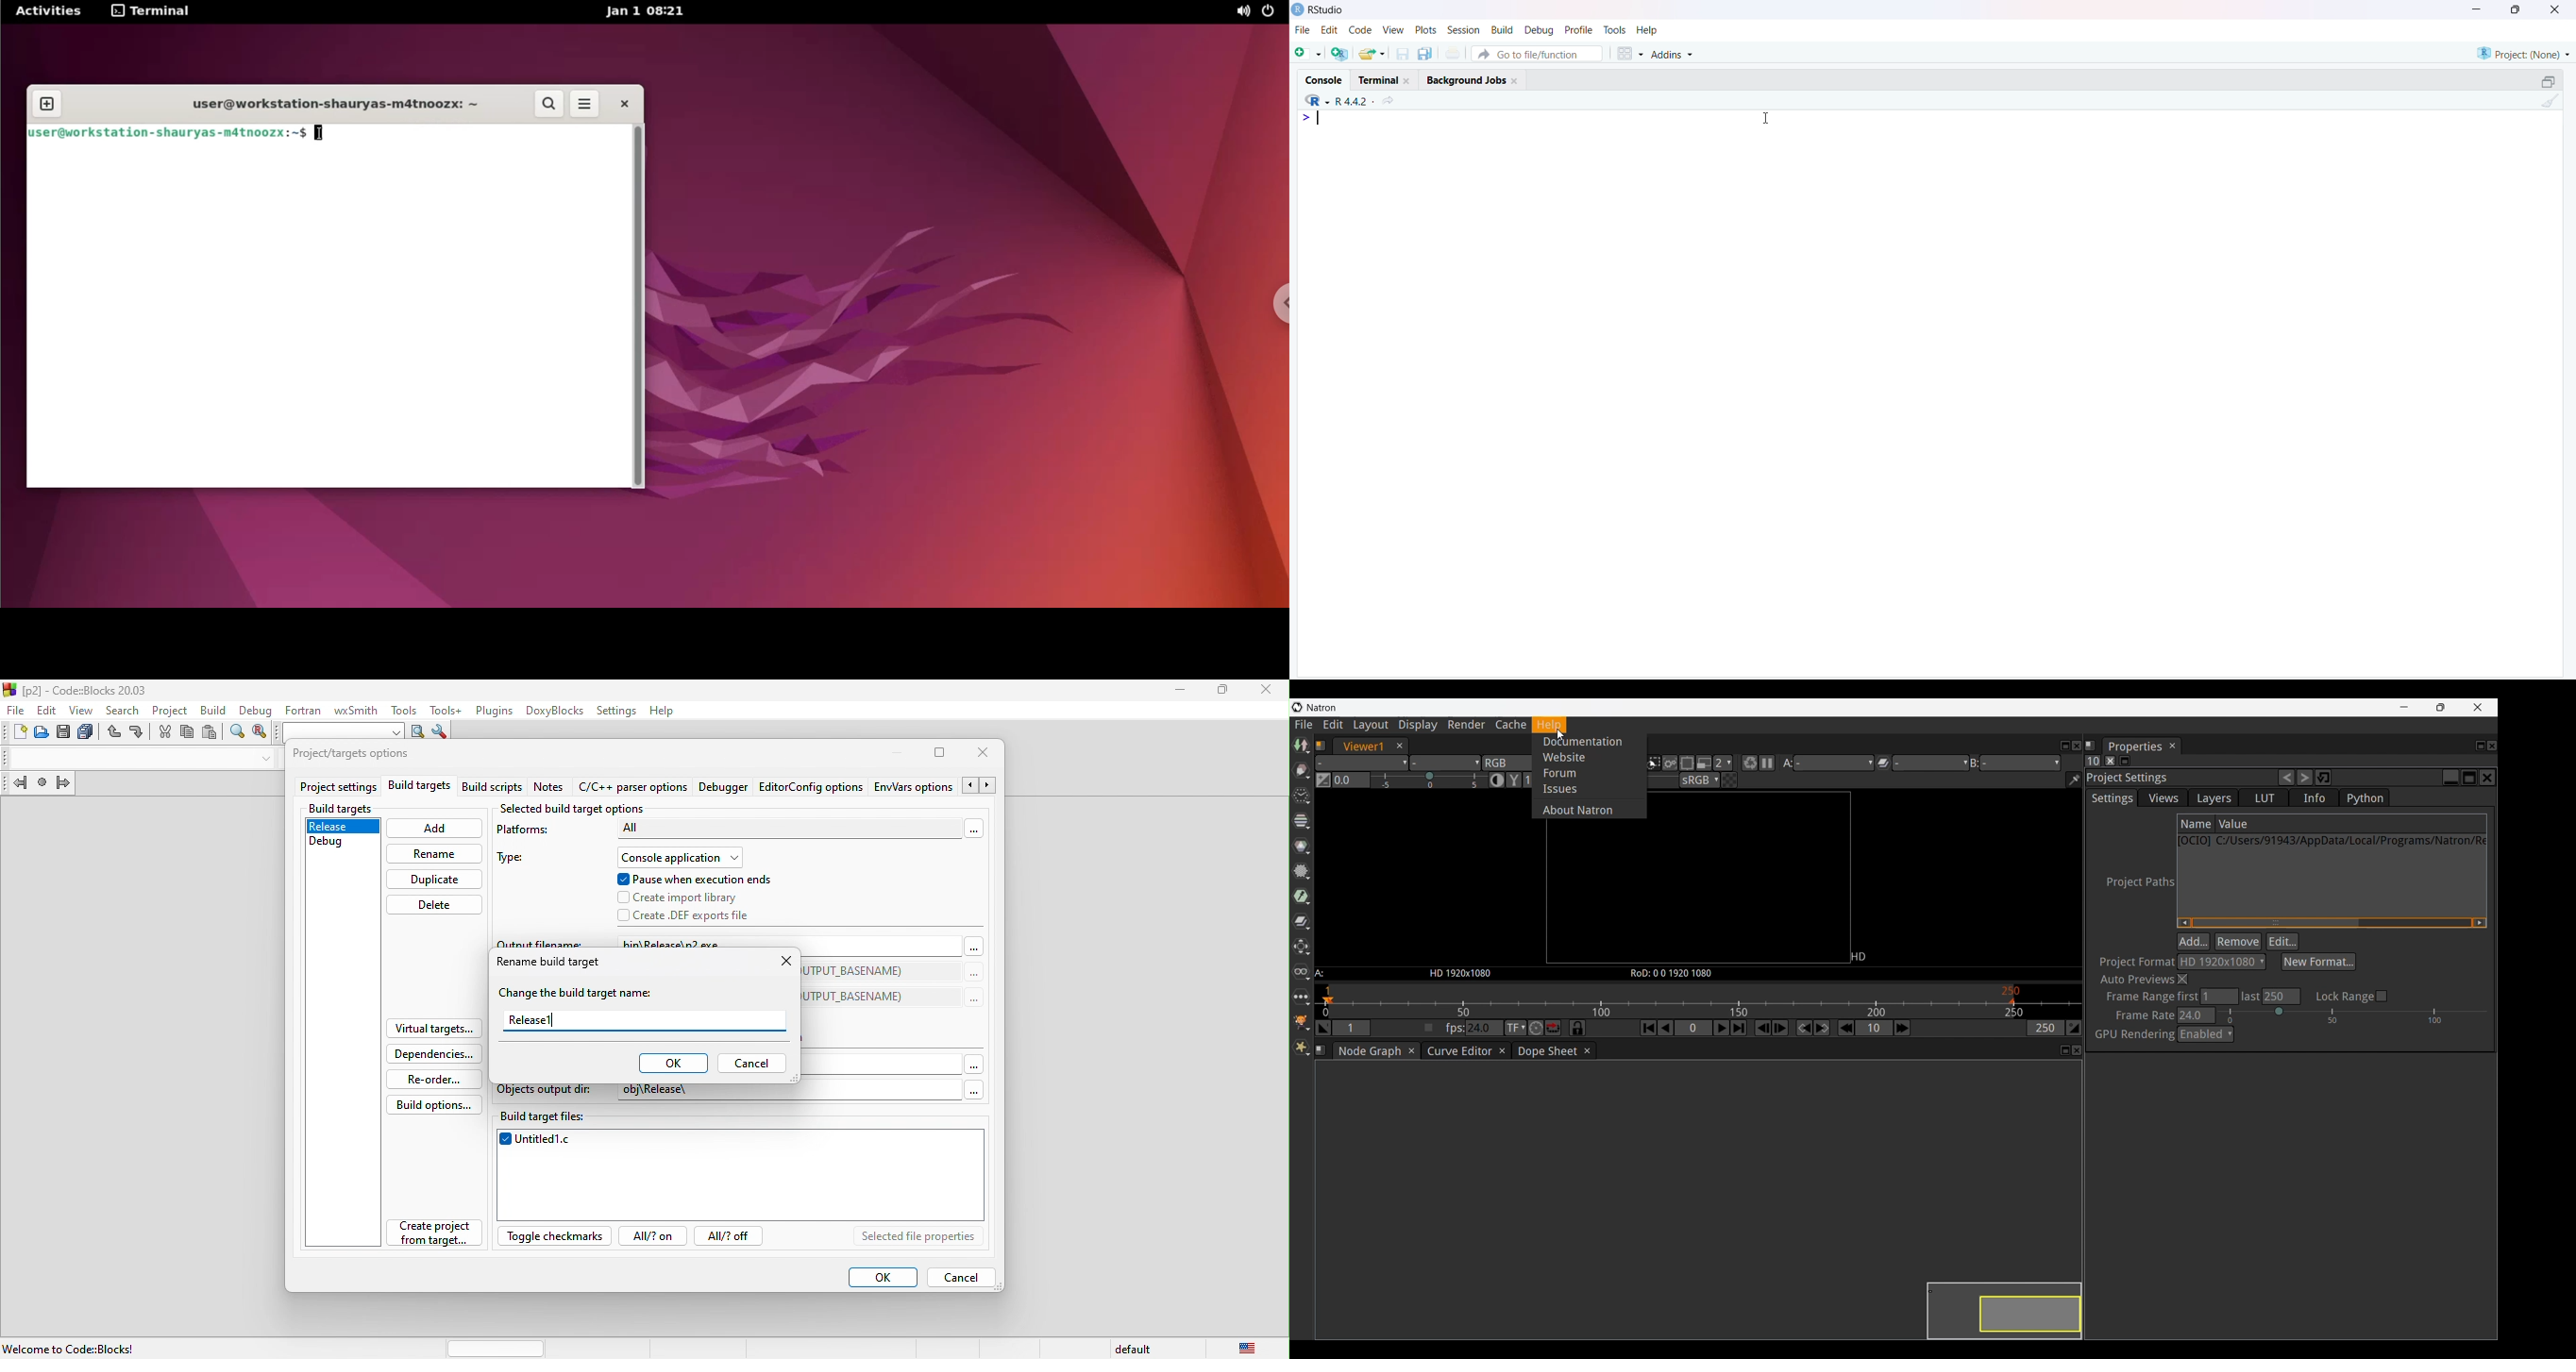 This screenshot has height=1372, width=2576. Describe the element at coordinates (238, 734) in the screenshot. I see `find` at that location.